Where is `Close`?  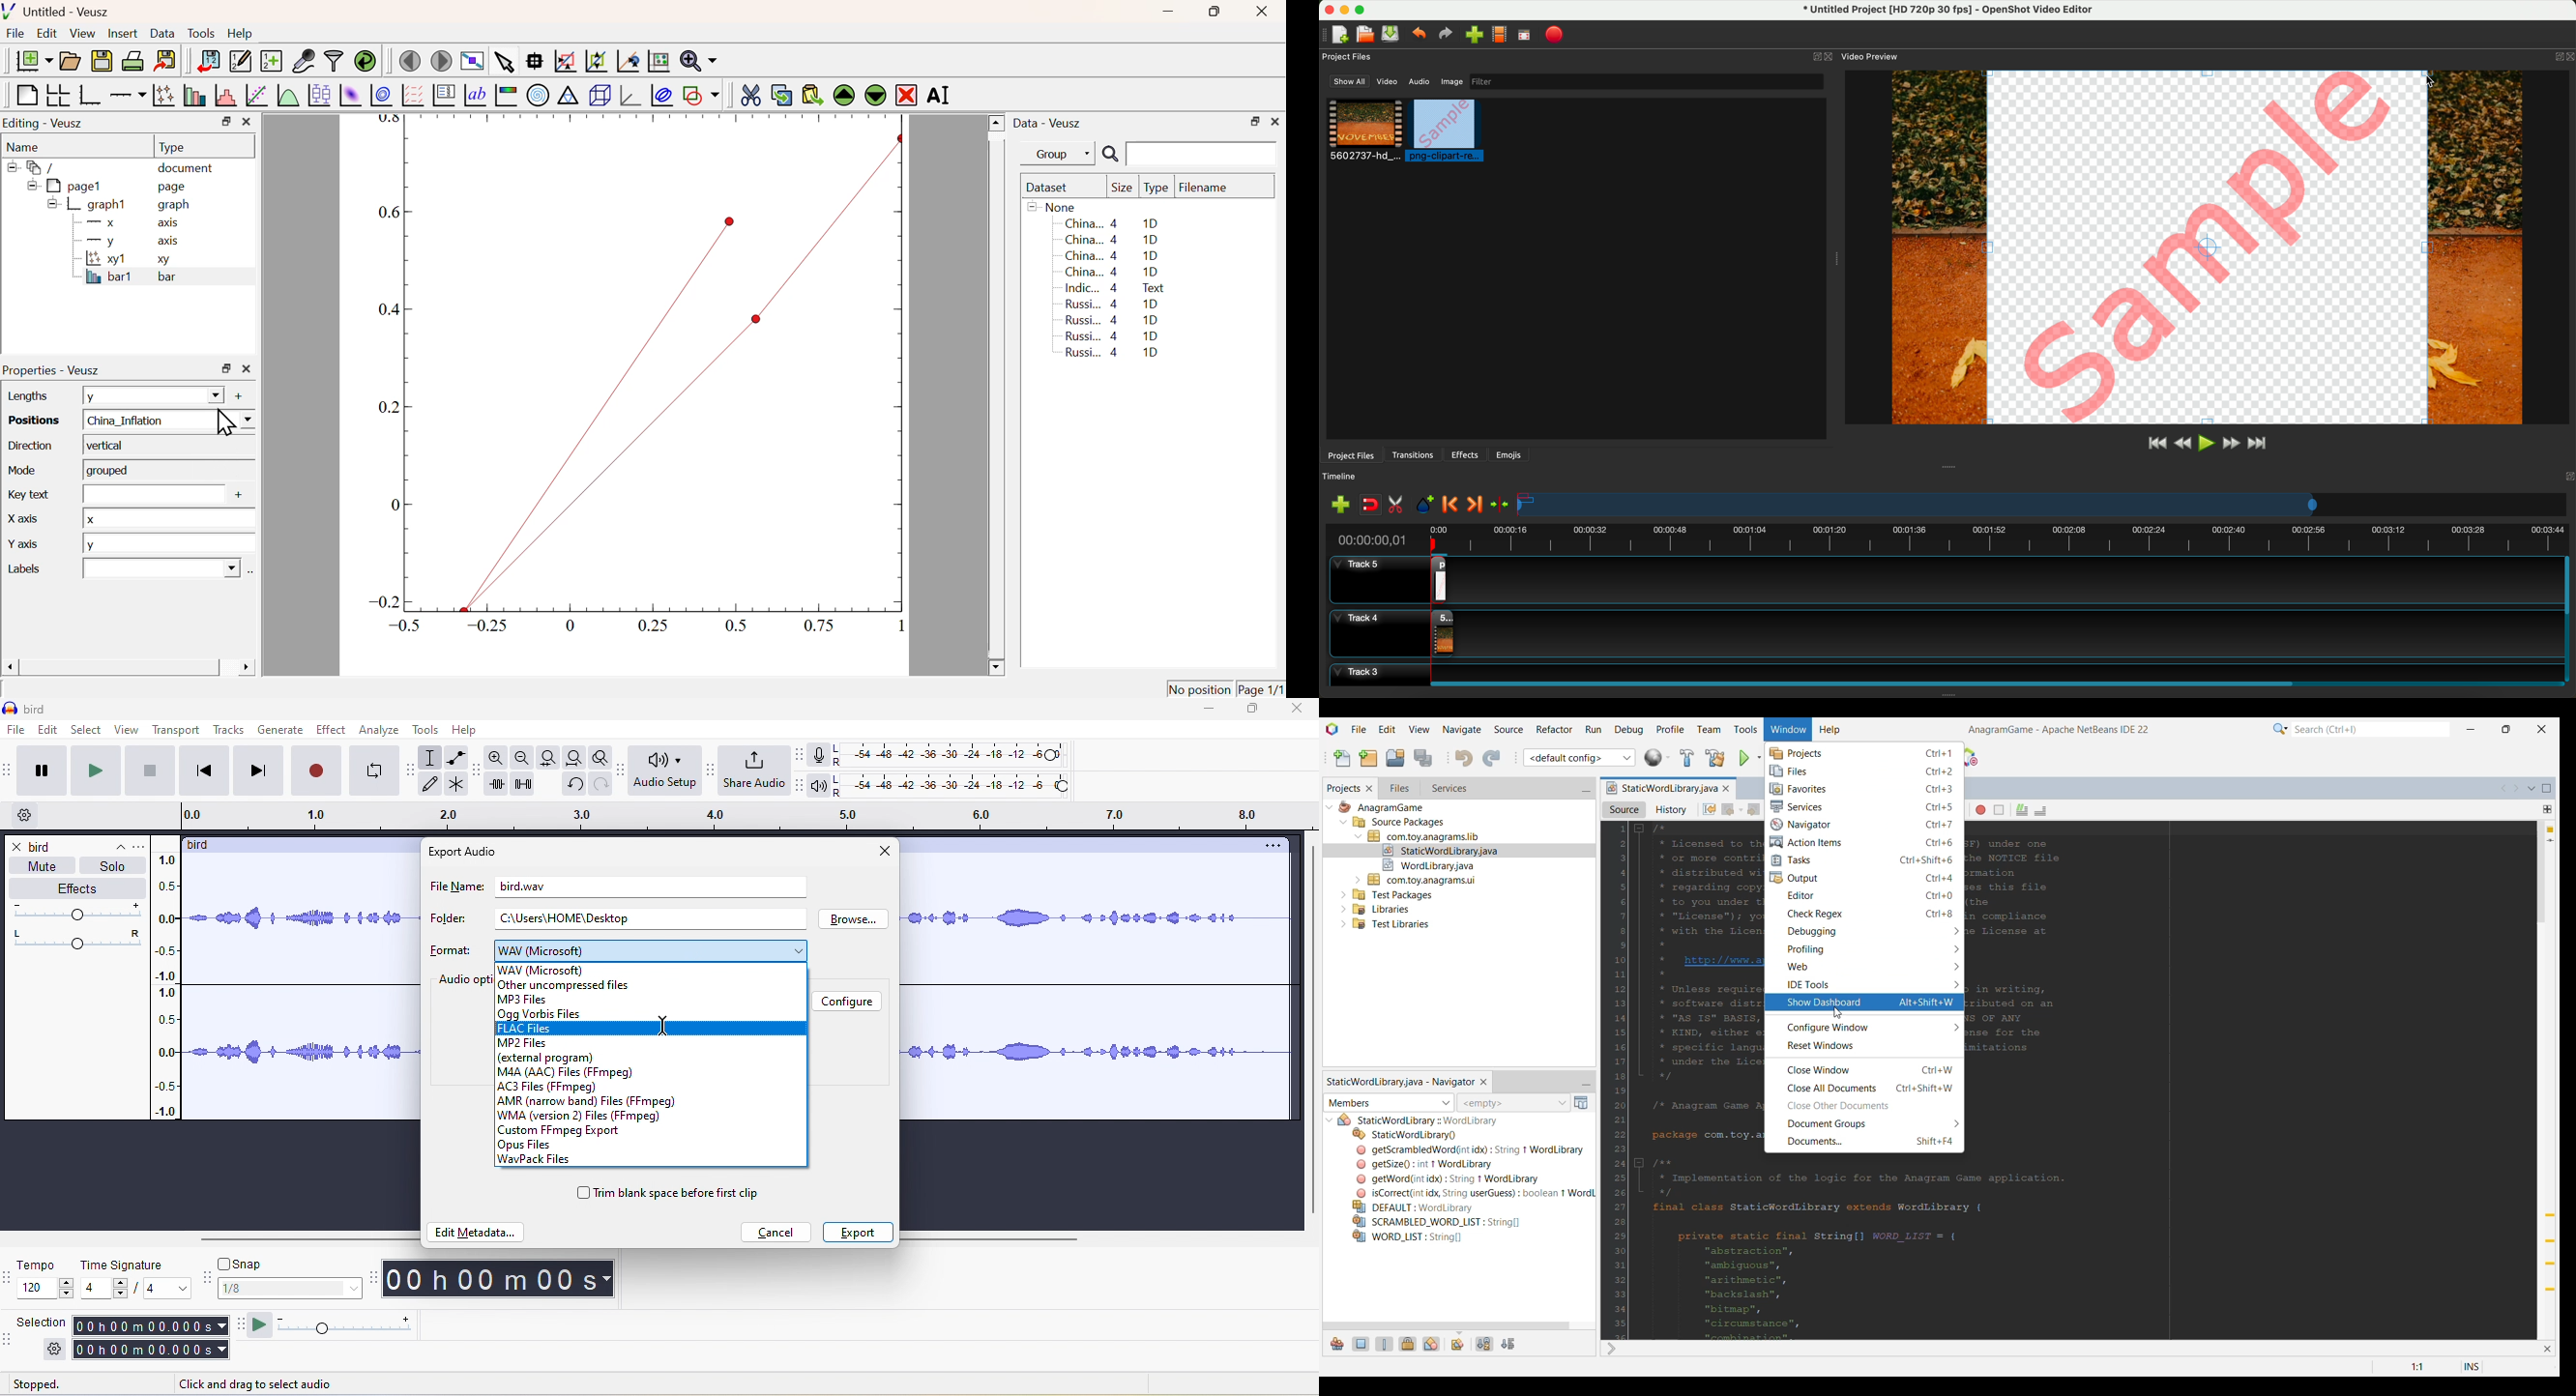
Close is located at coordinates (2547, 1349).